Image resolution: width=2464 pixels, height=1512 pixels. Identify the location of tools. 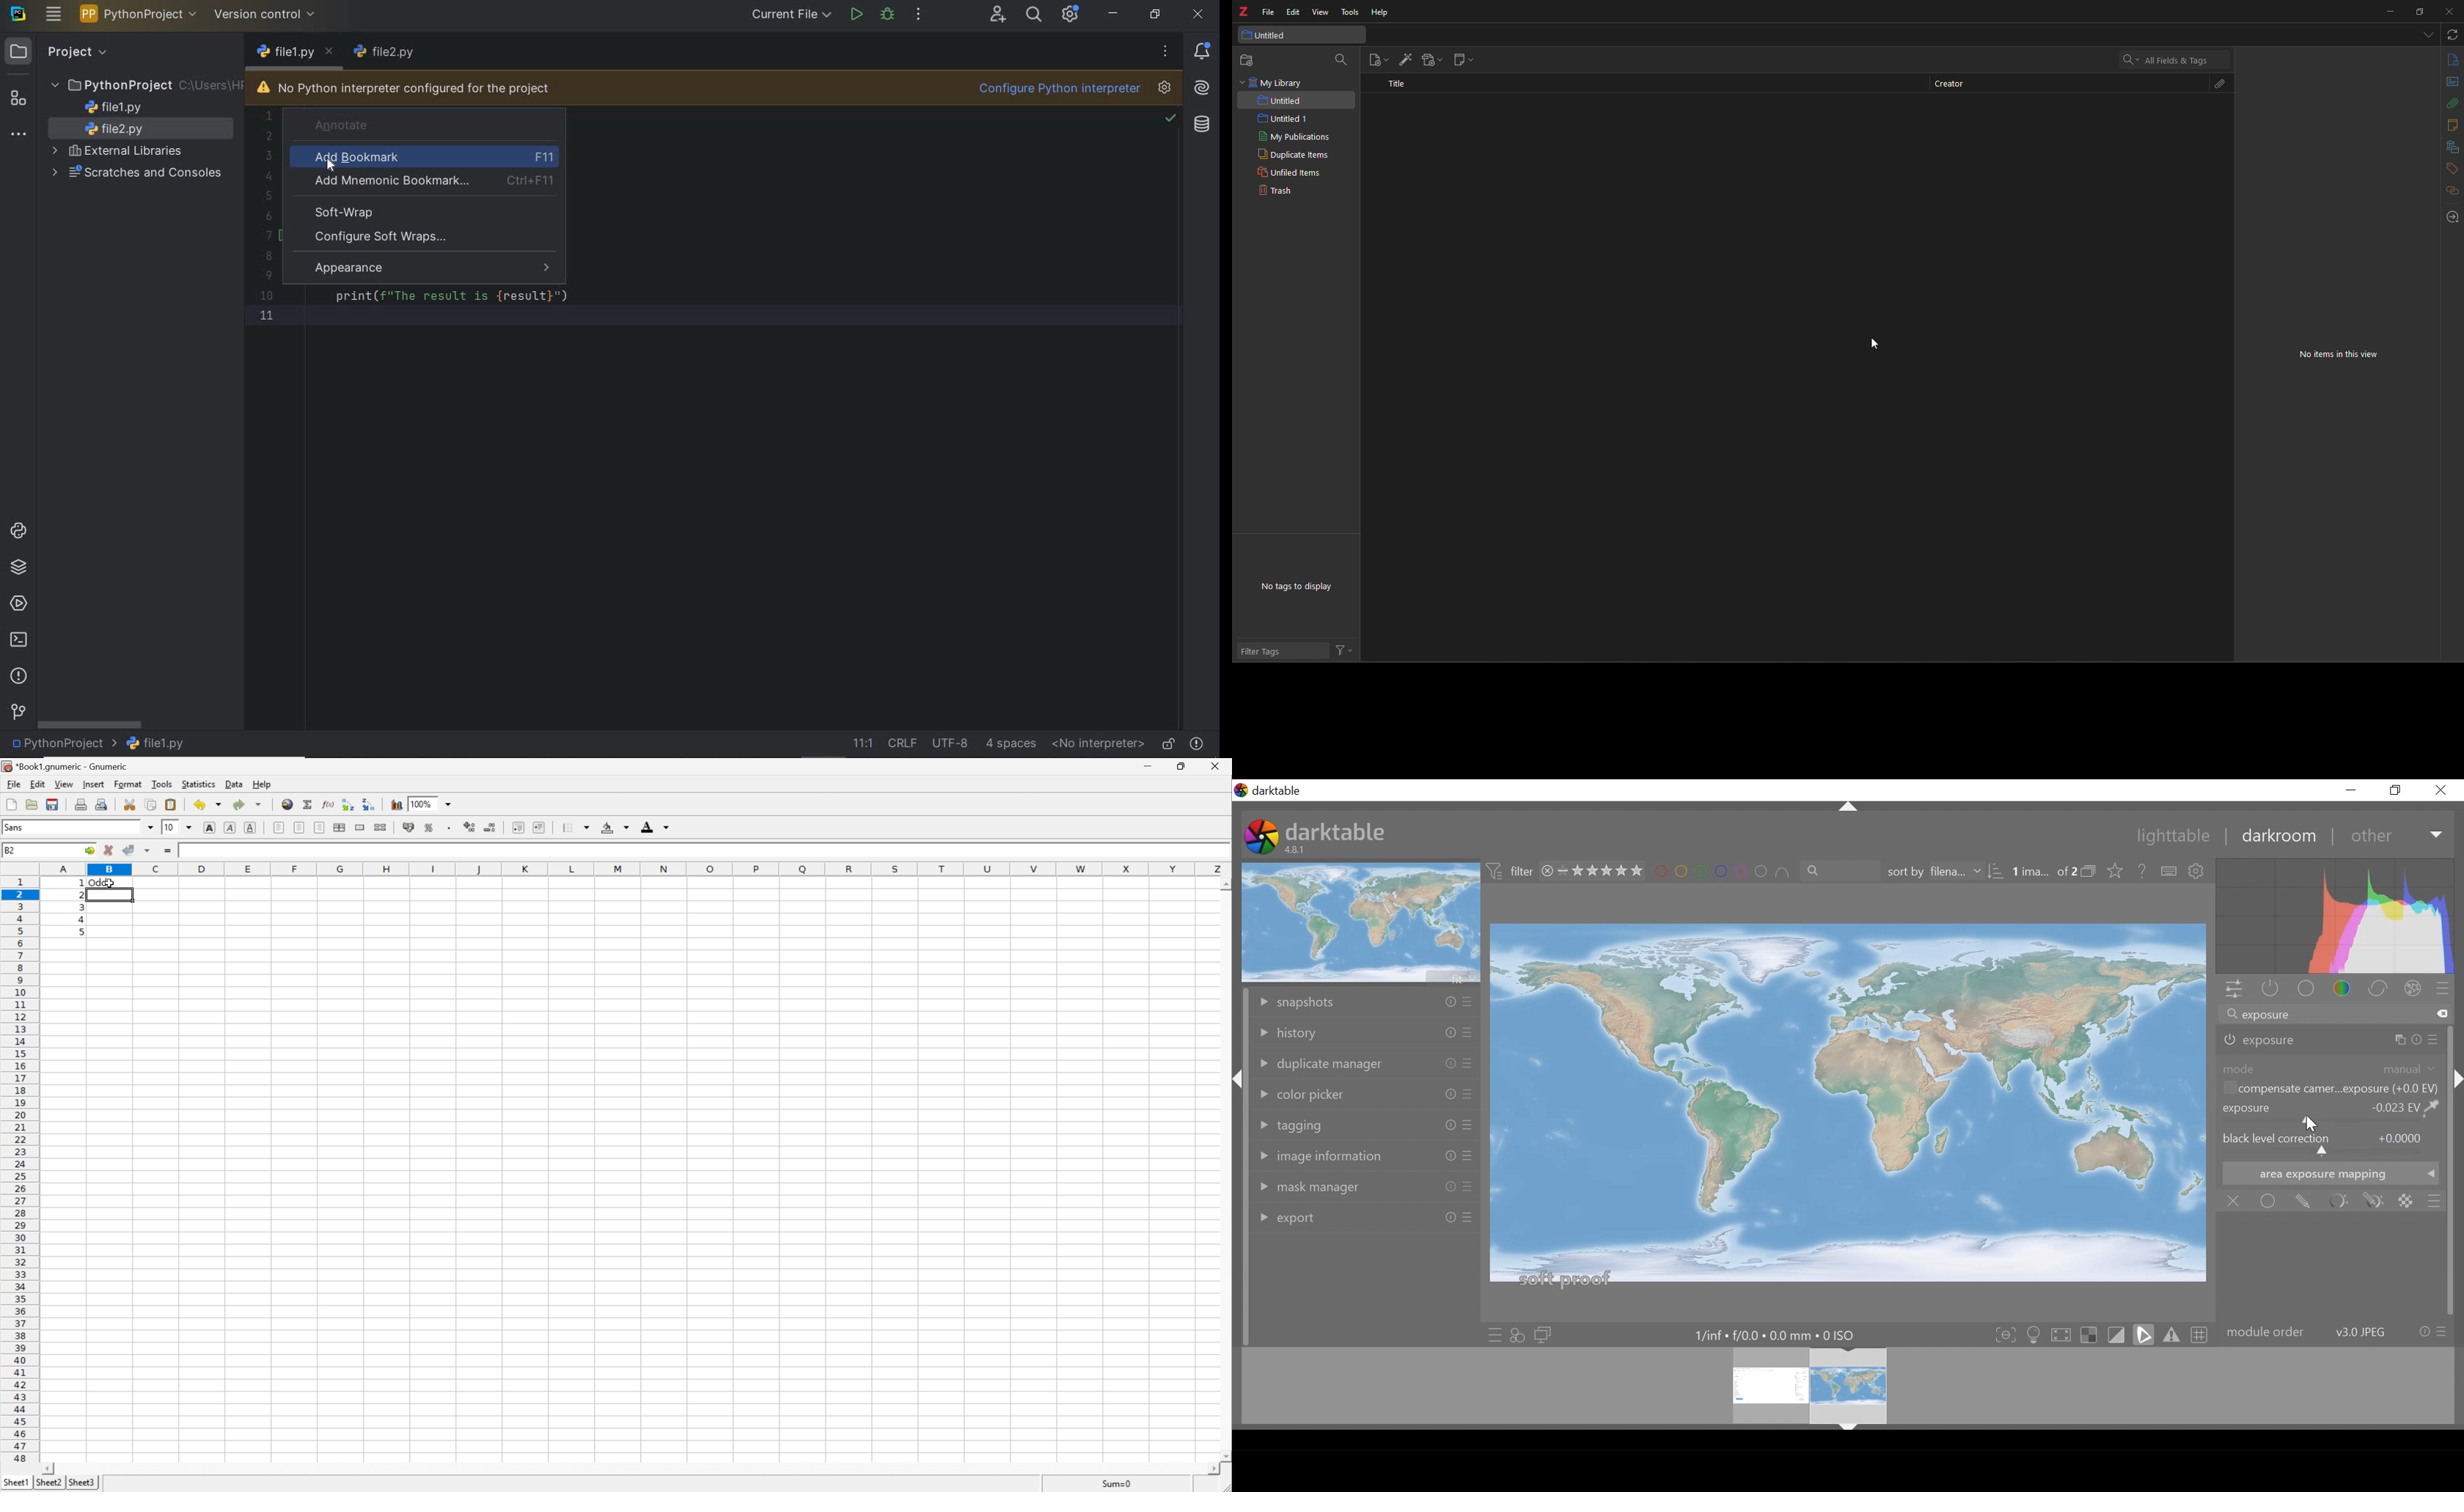
(1351, 13).